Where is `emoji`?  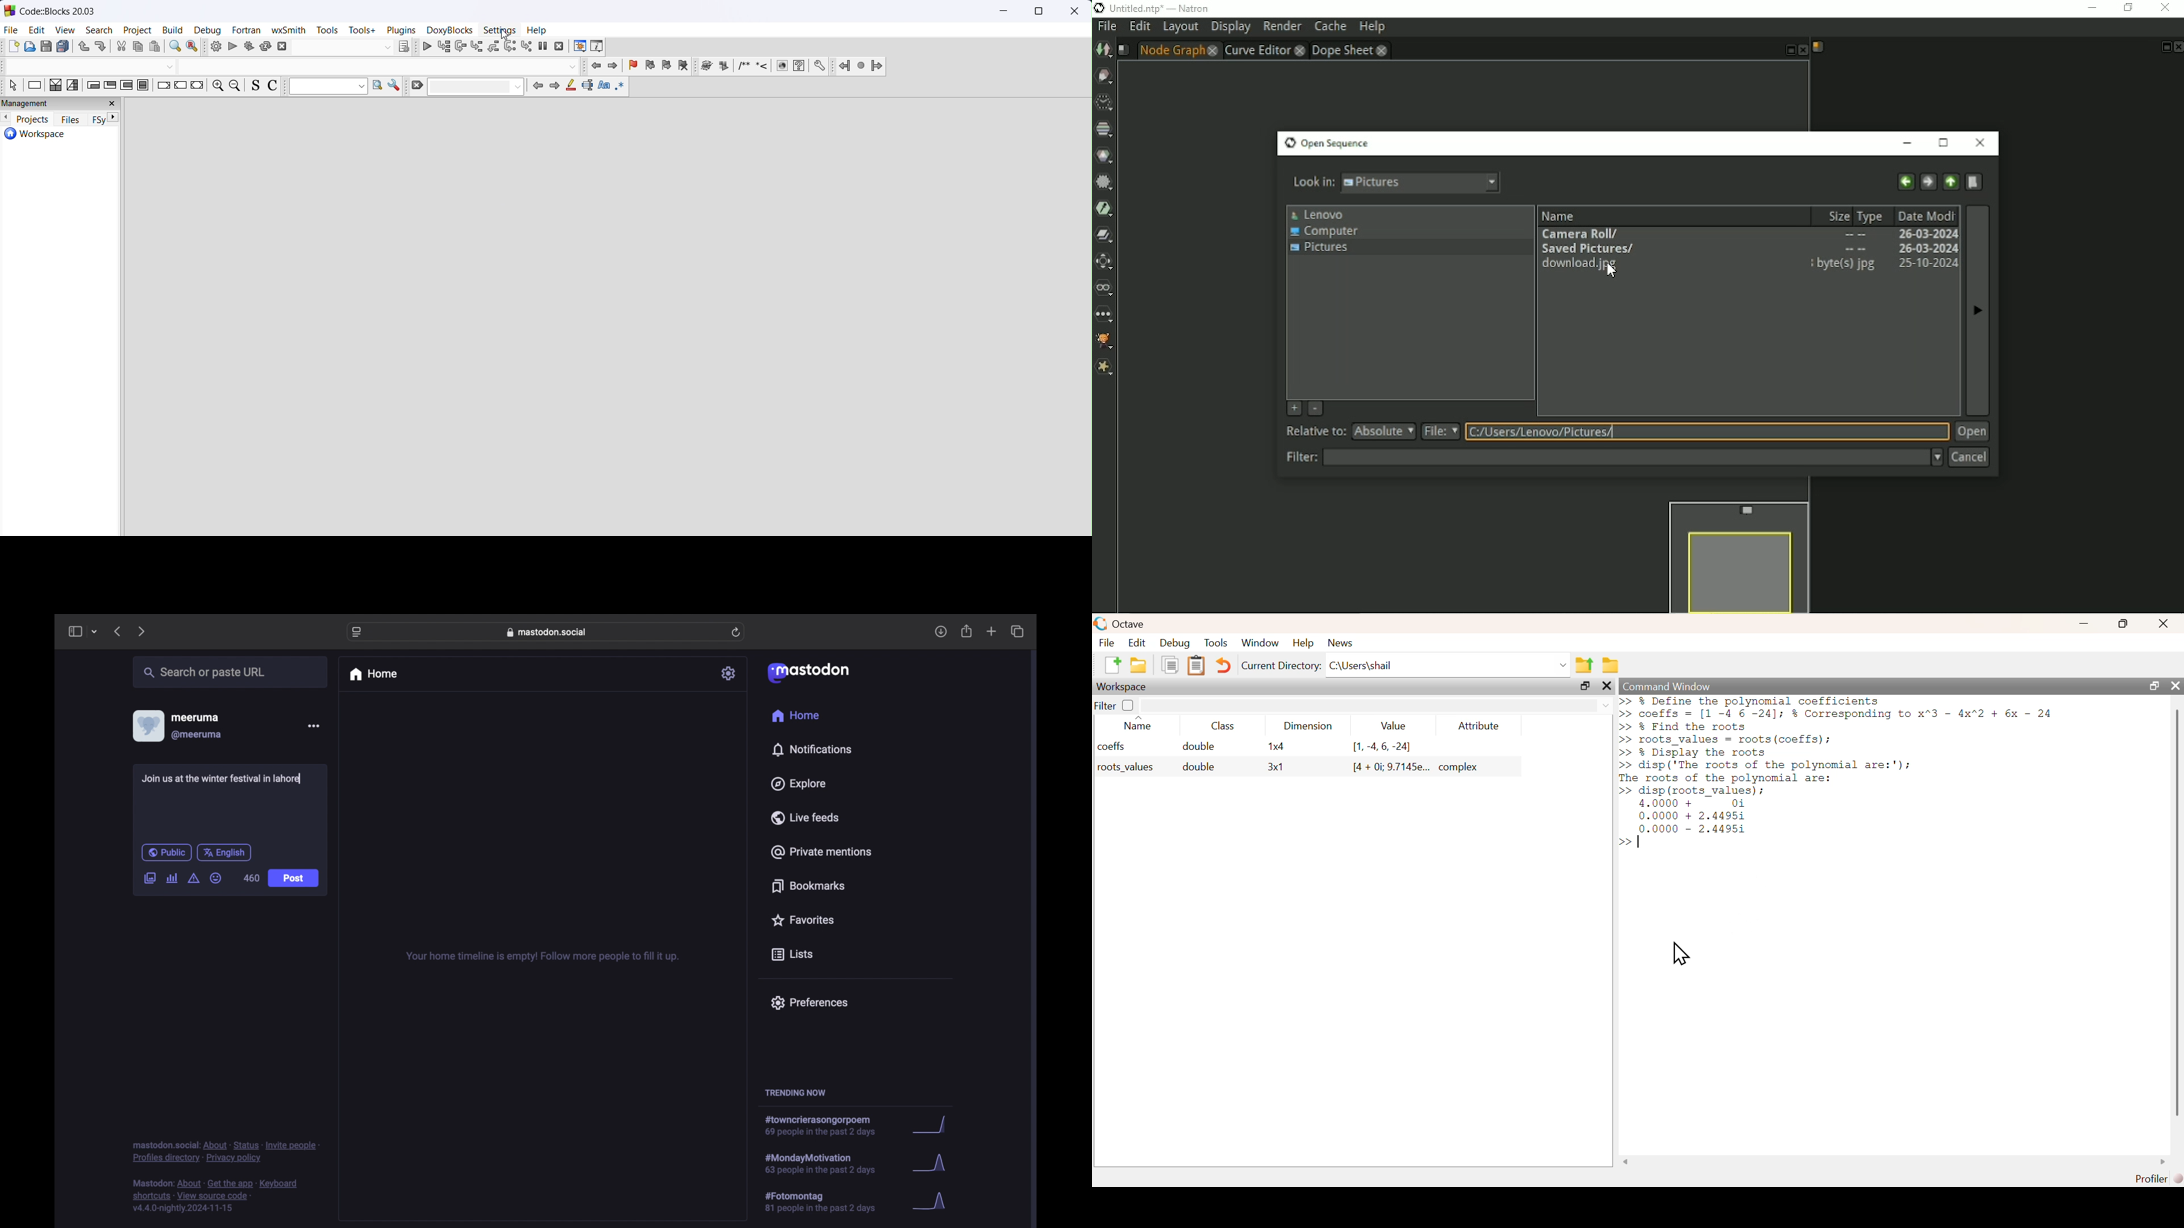 emoji is located at coordinates (216, 878).